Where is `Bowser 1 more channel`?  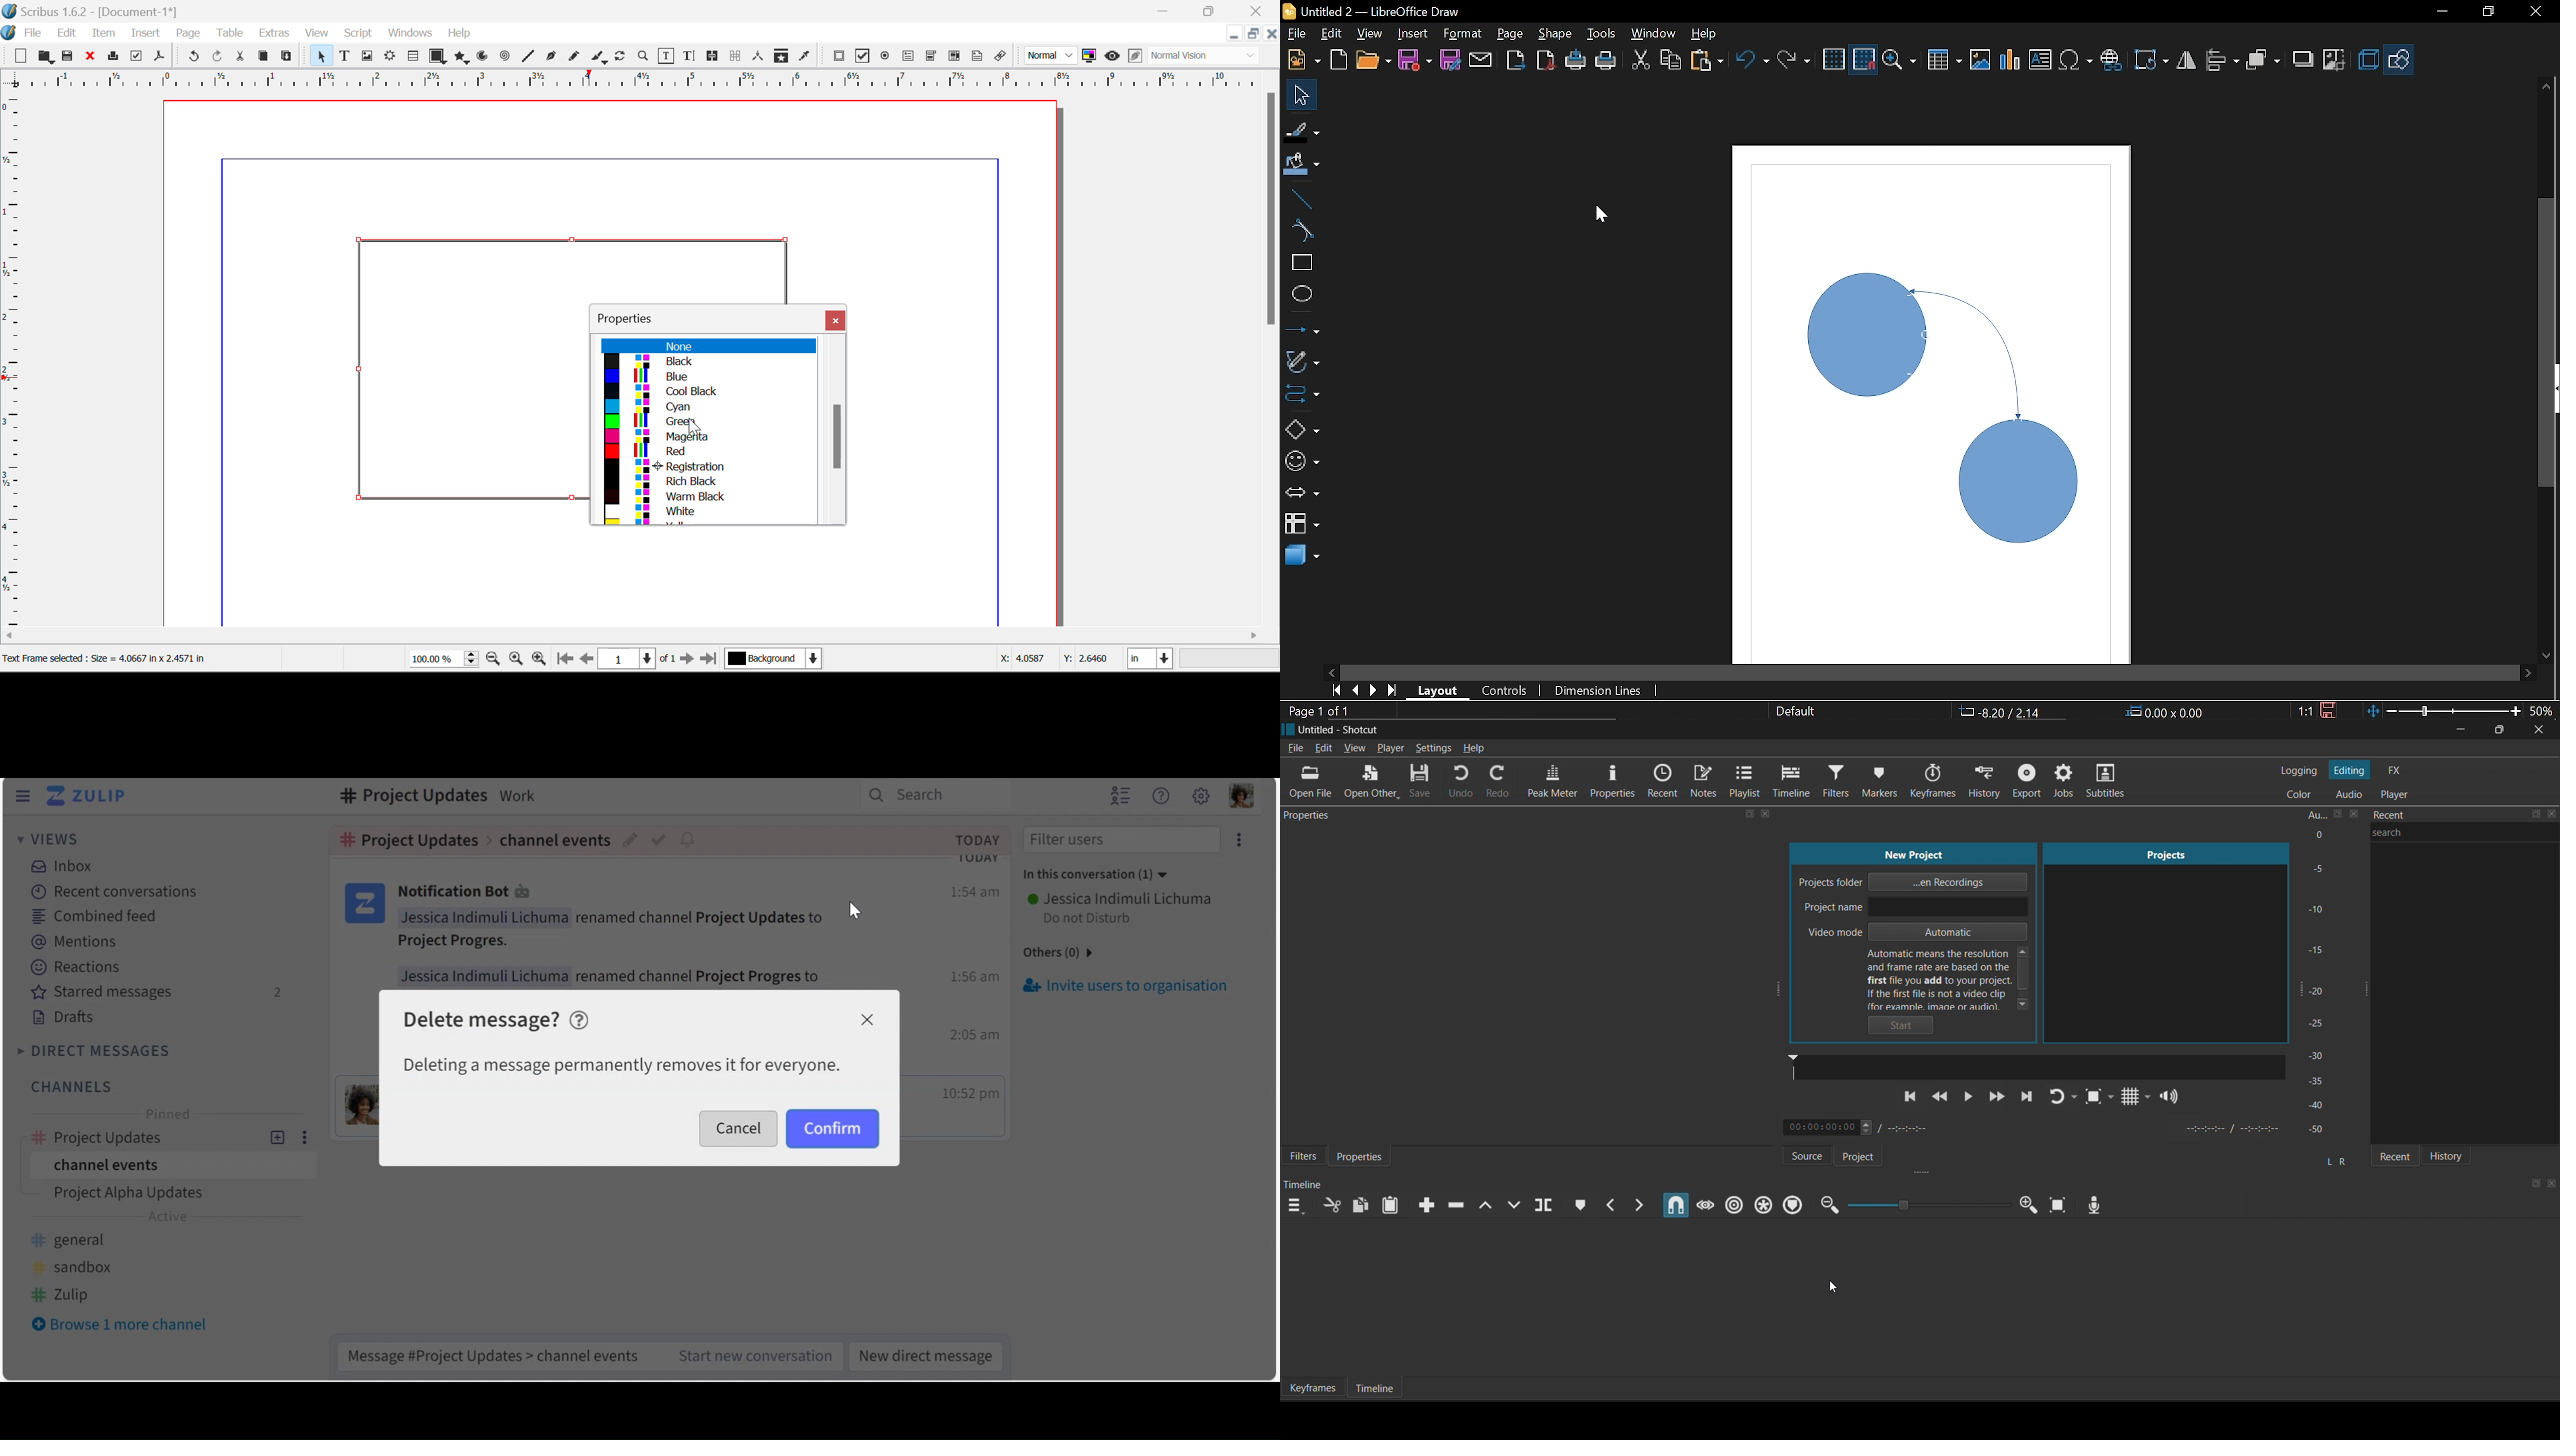 Bowser 1 more channel is located at coordinates (127, 1326).